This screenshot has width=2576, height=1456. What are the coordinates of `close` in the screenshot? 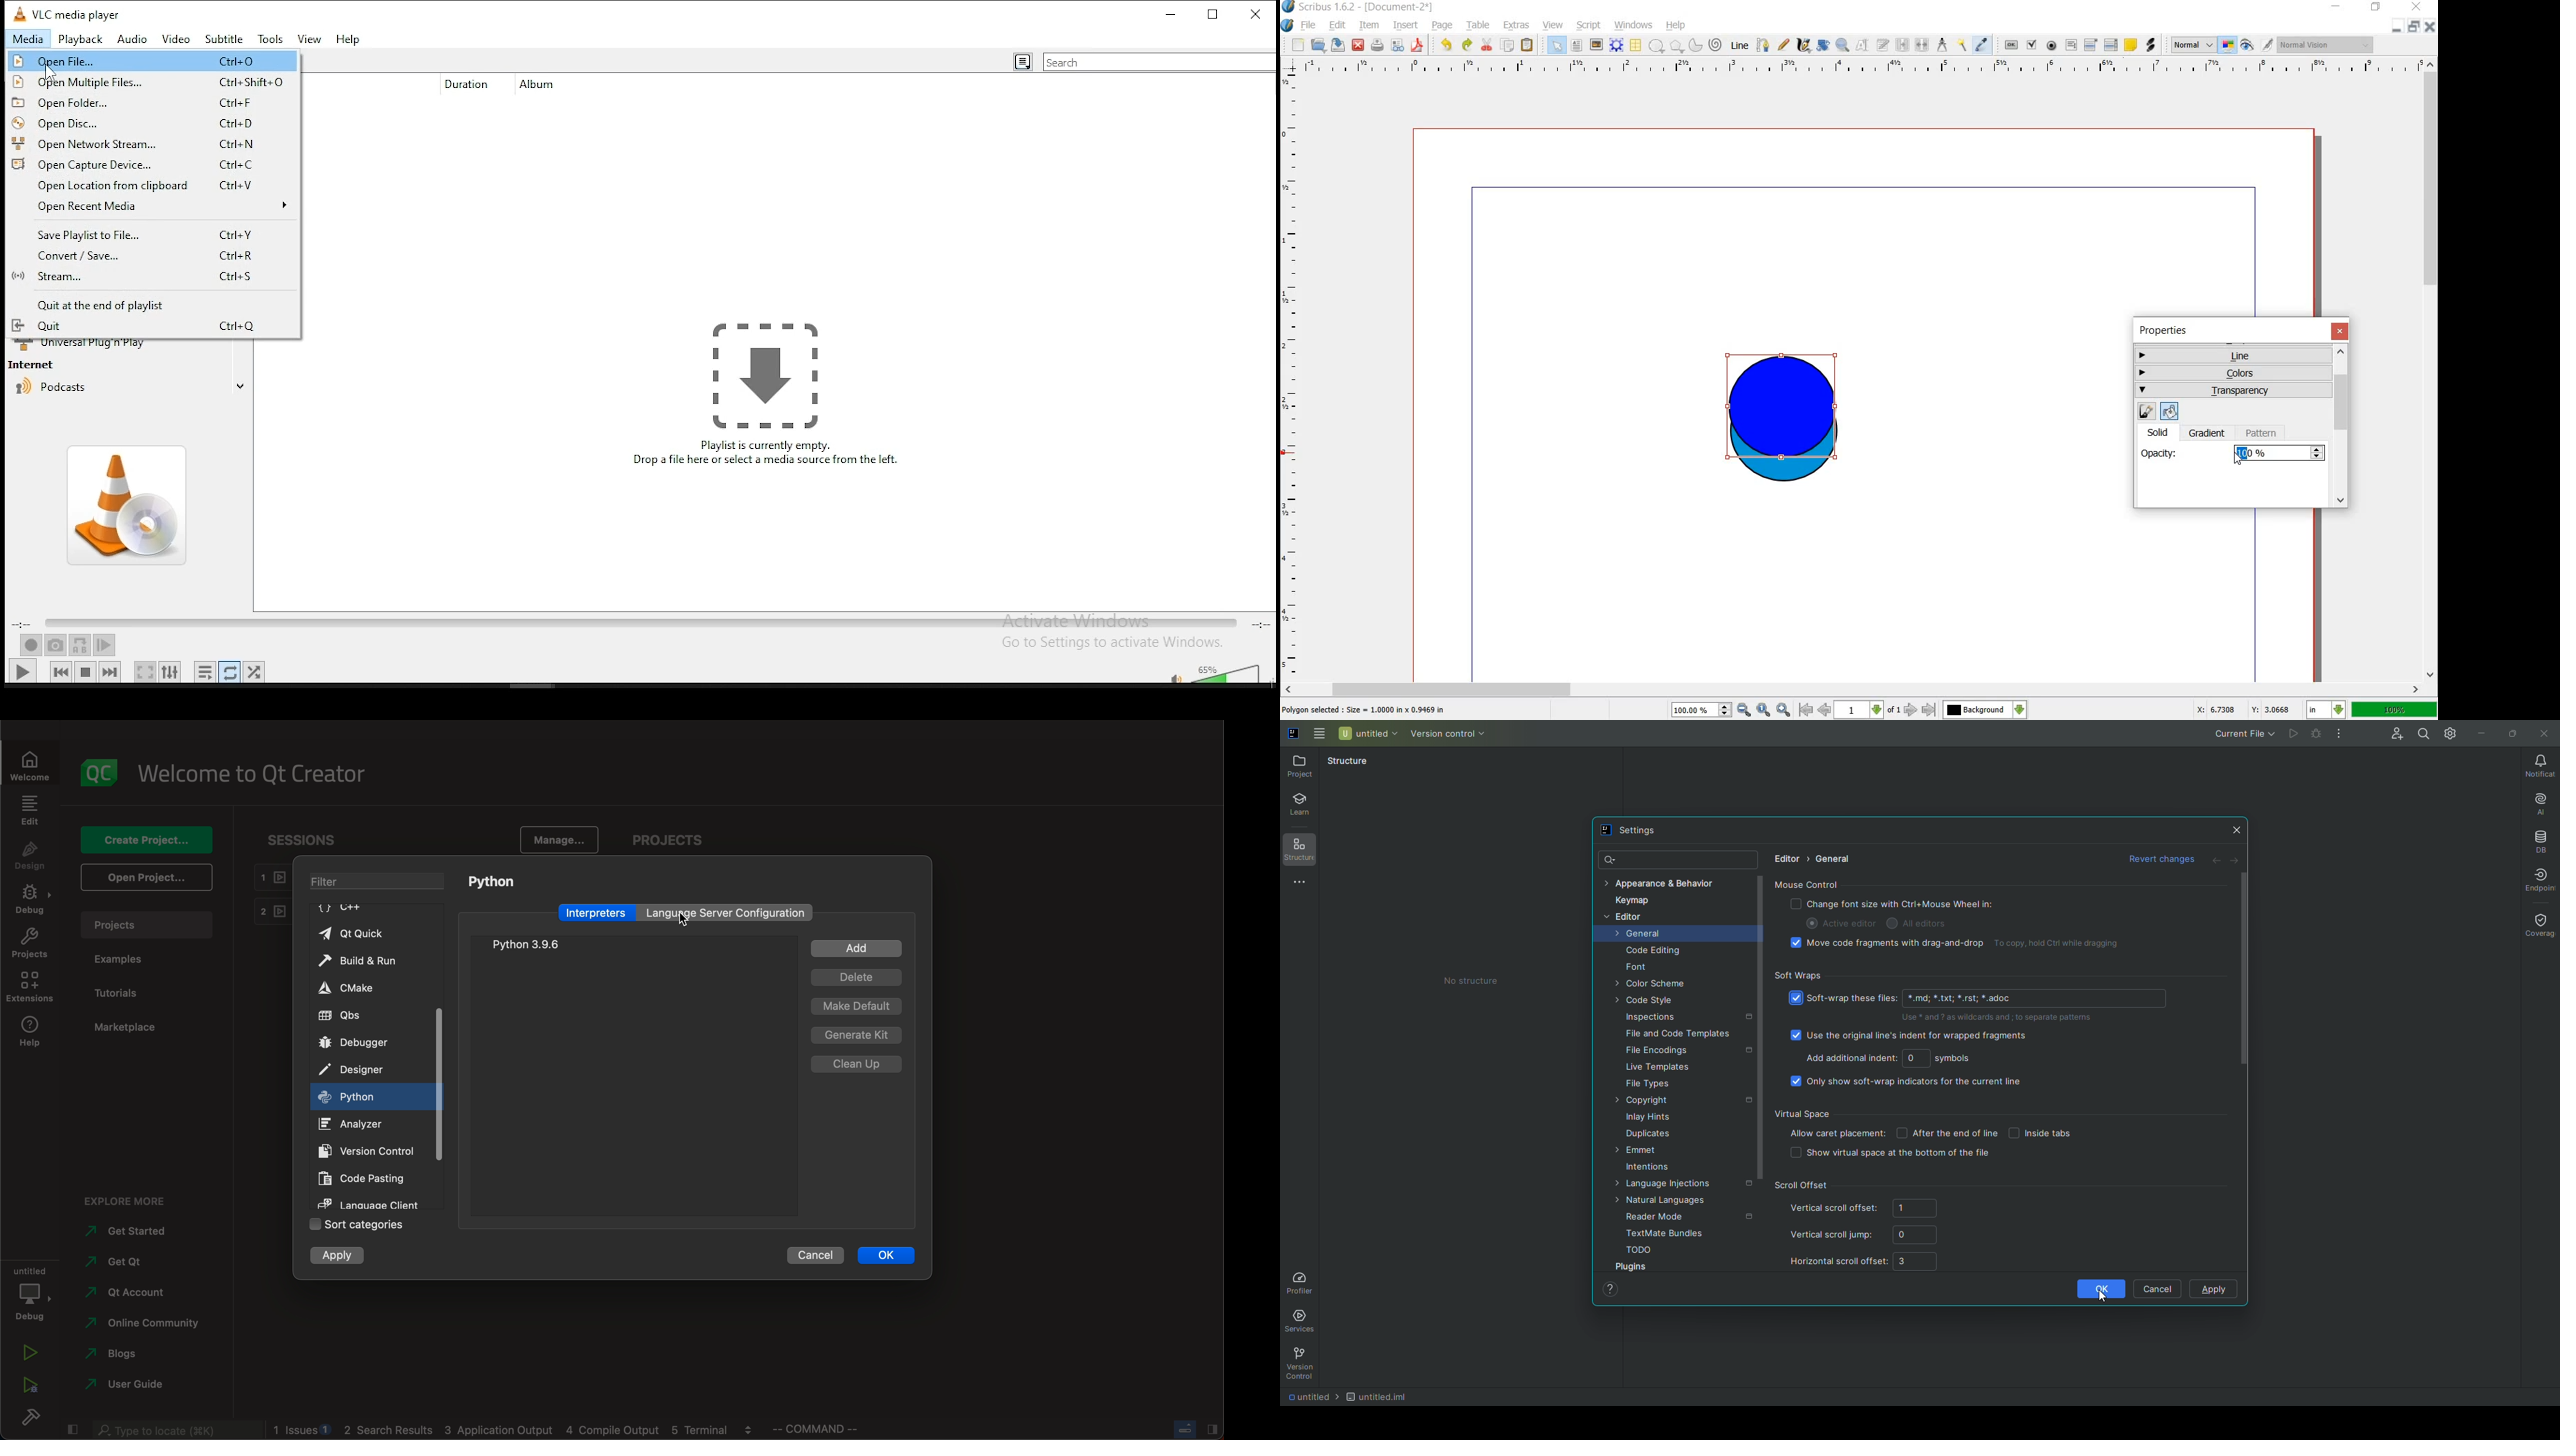 It's located at (2430, 27).